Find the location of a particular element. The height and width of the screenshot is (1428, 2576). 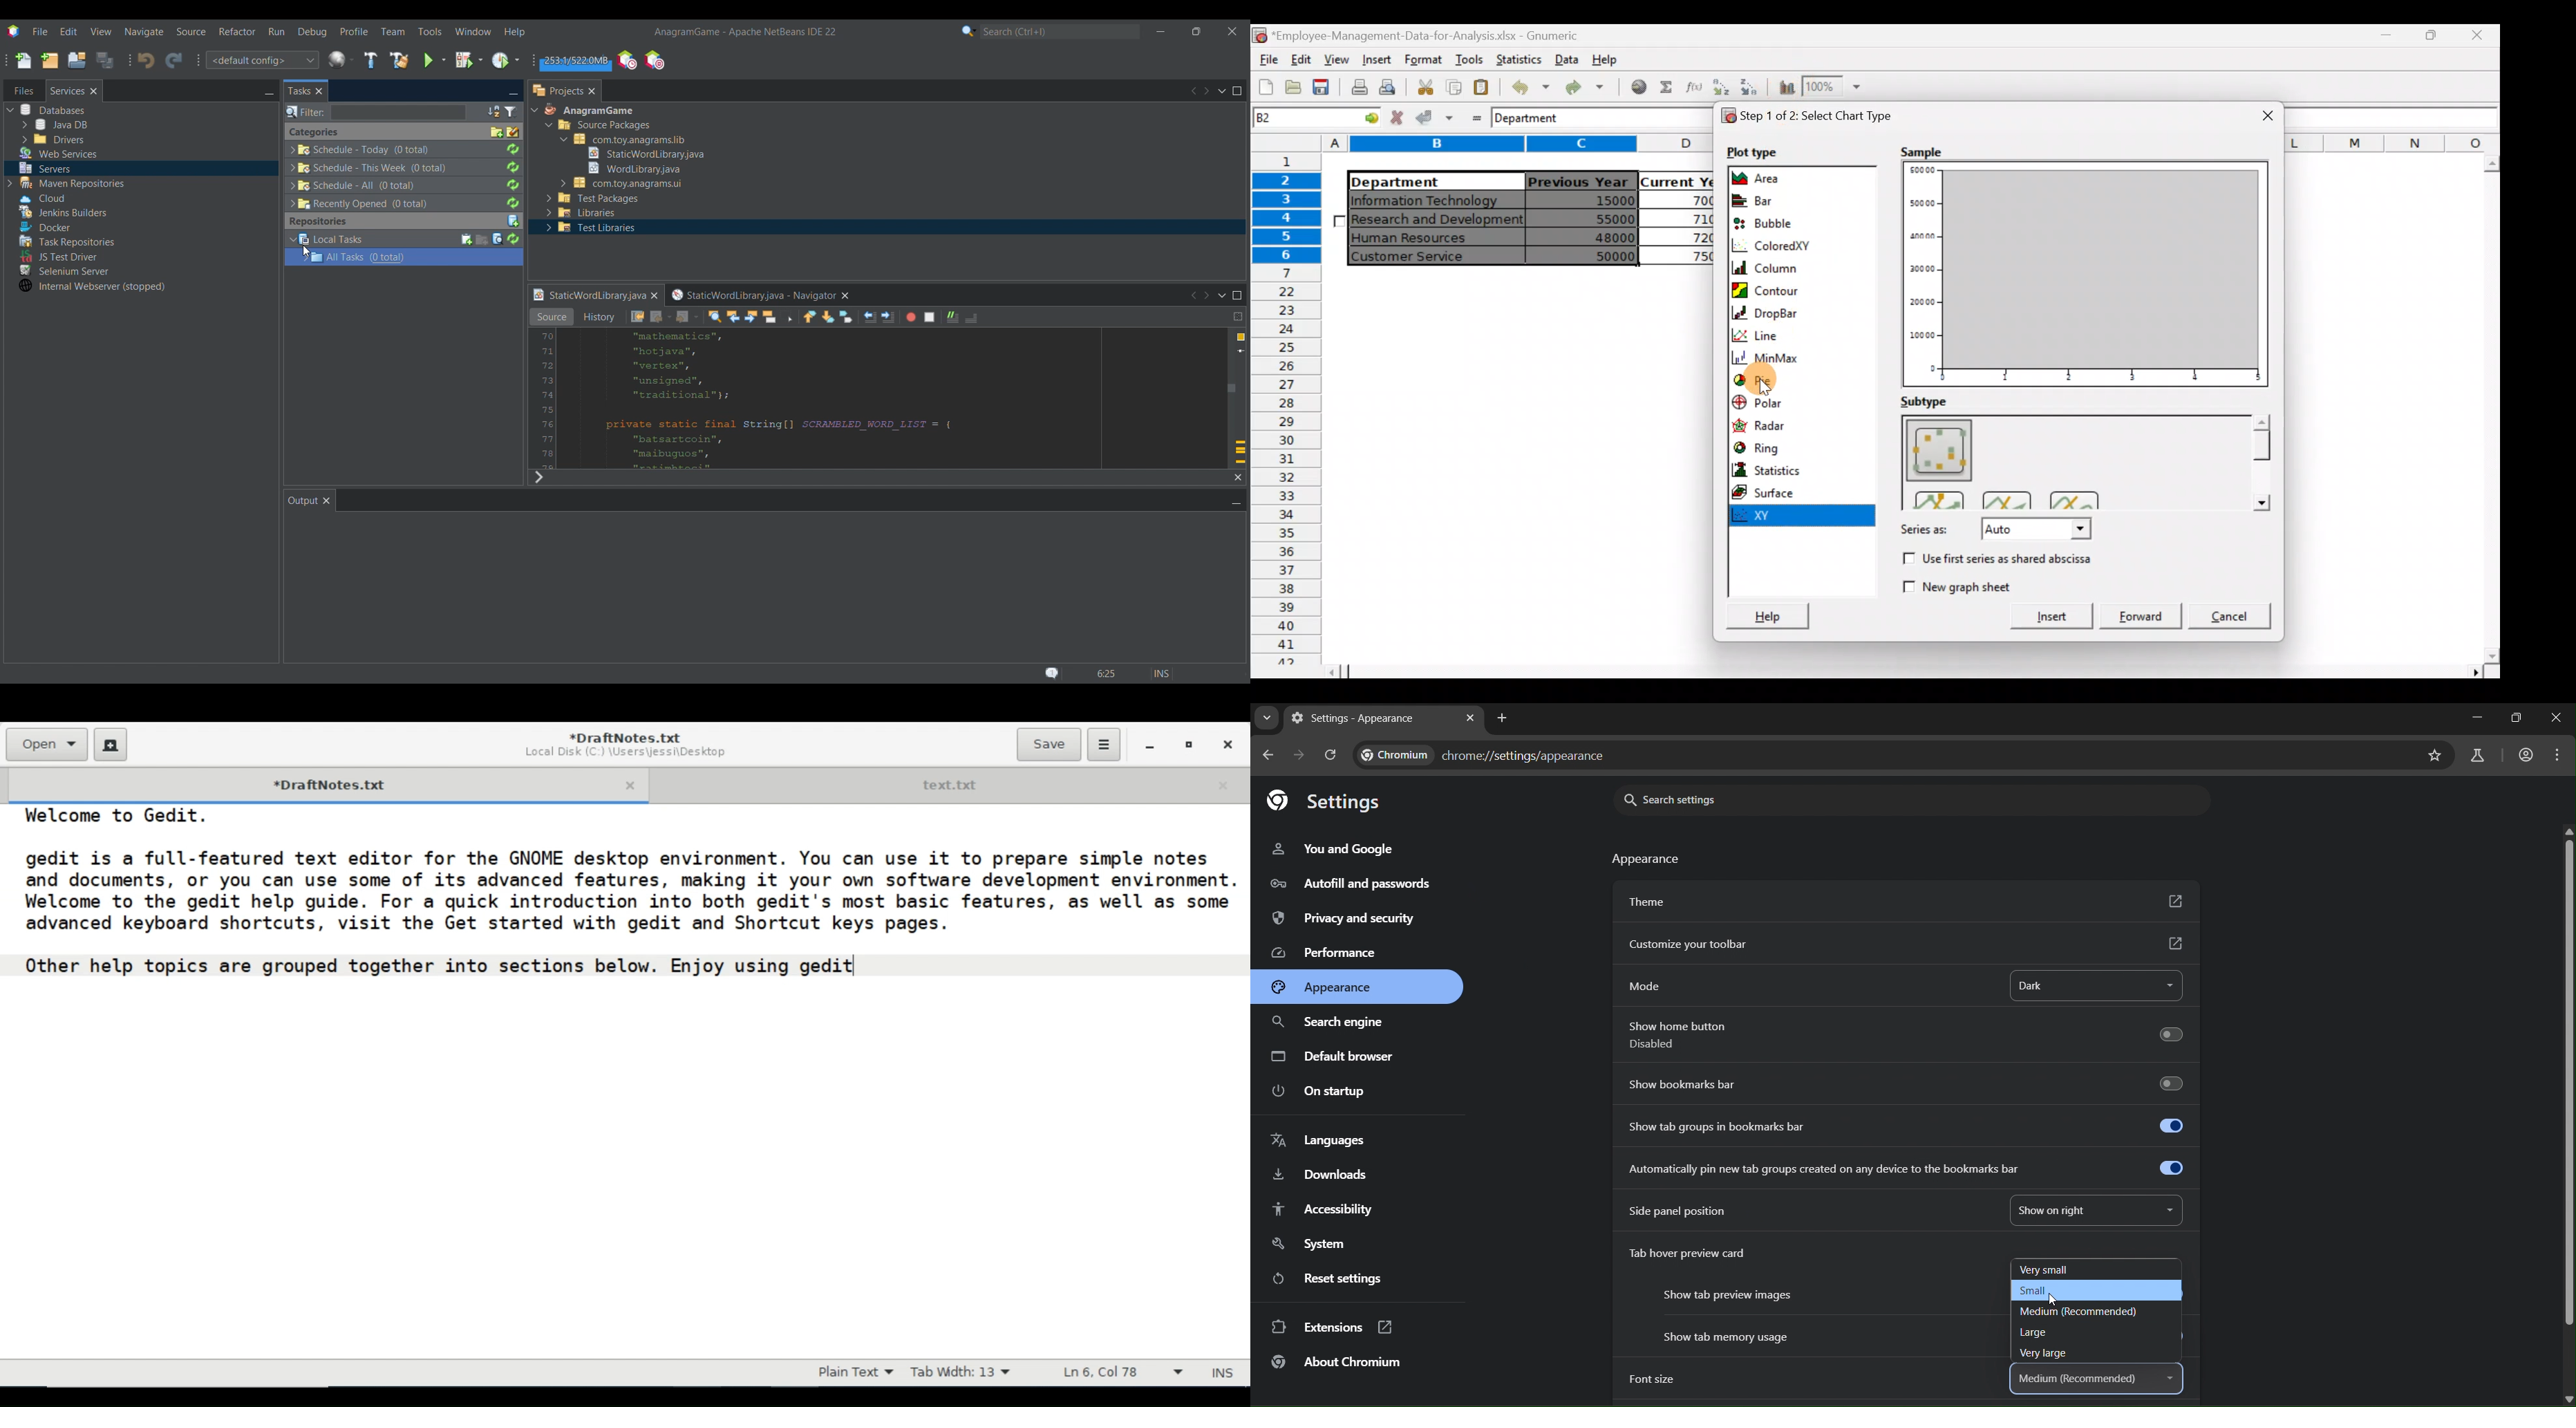

Edit is located at coordinates (1302, 58).